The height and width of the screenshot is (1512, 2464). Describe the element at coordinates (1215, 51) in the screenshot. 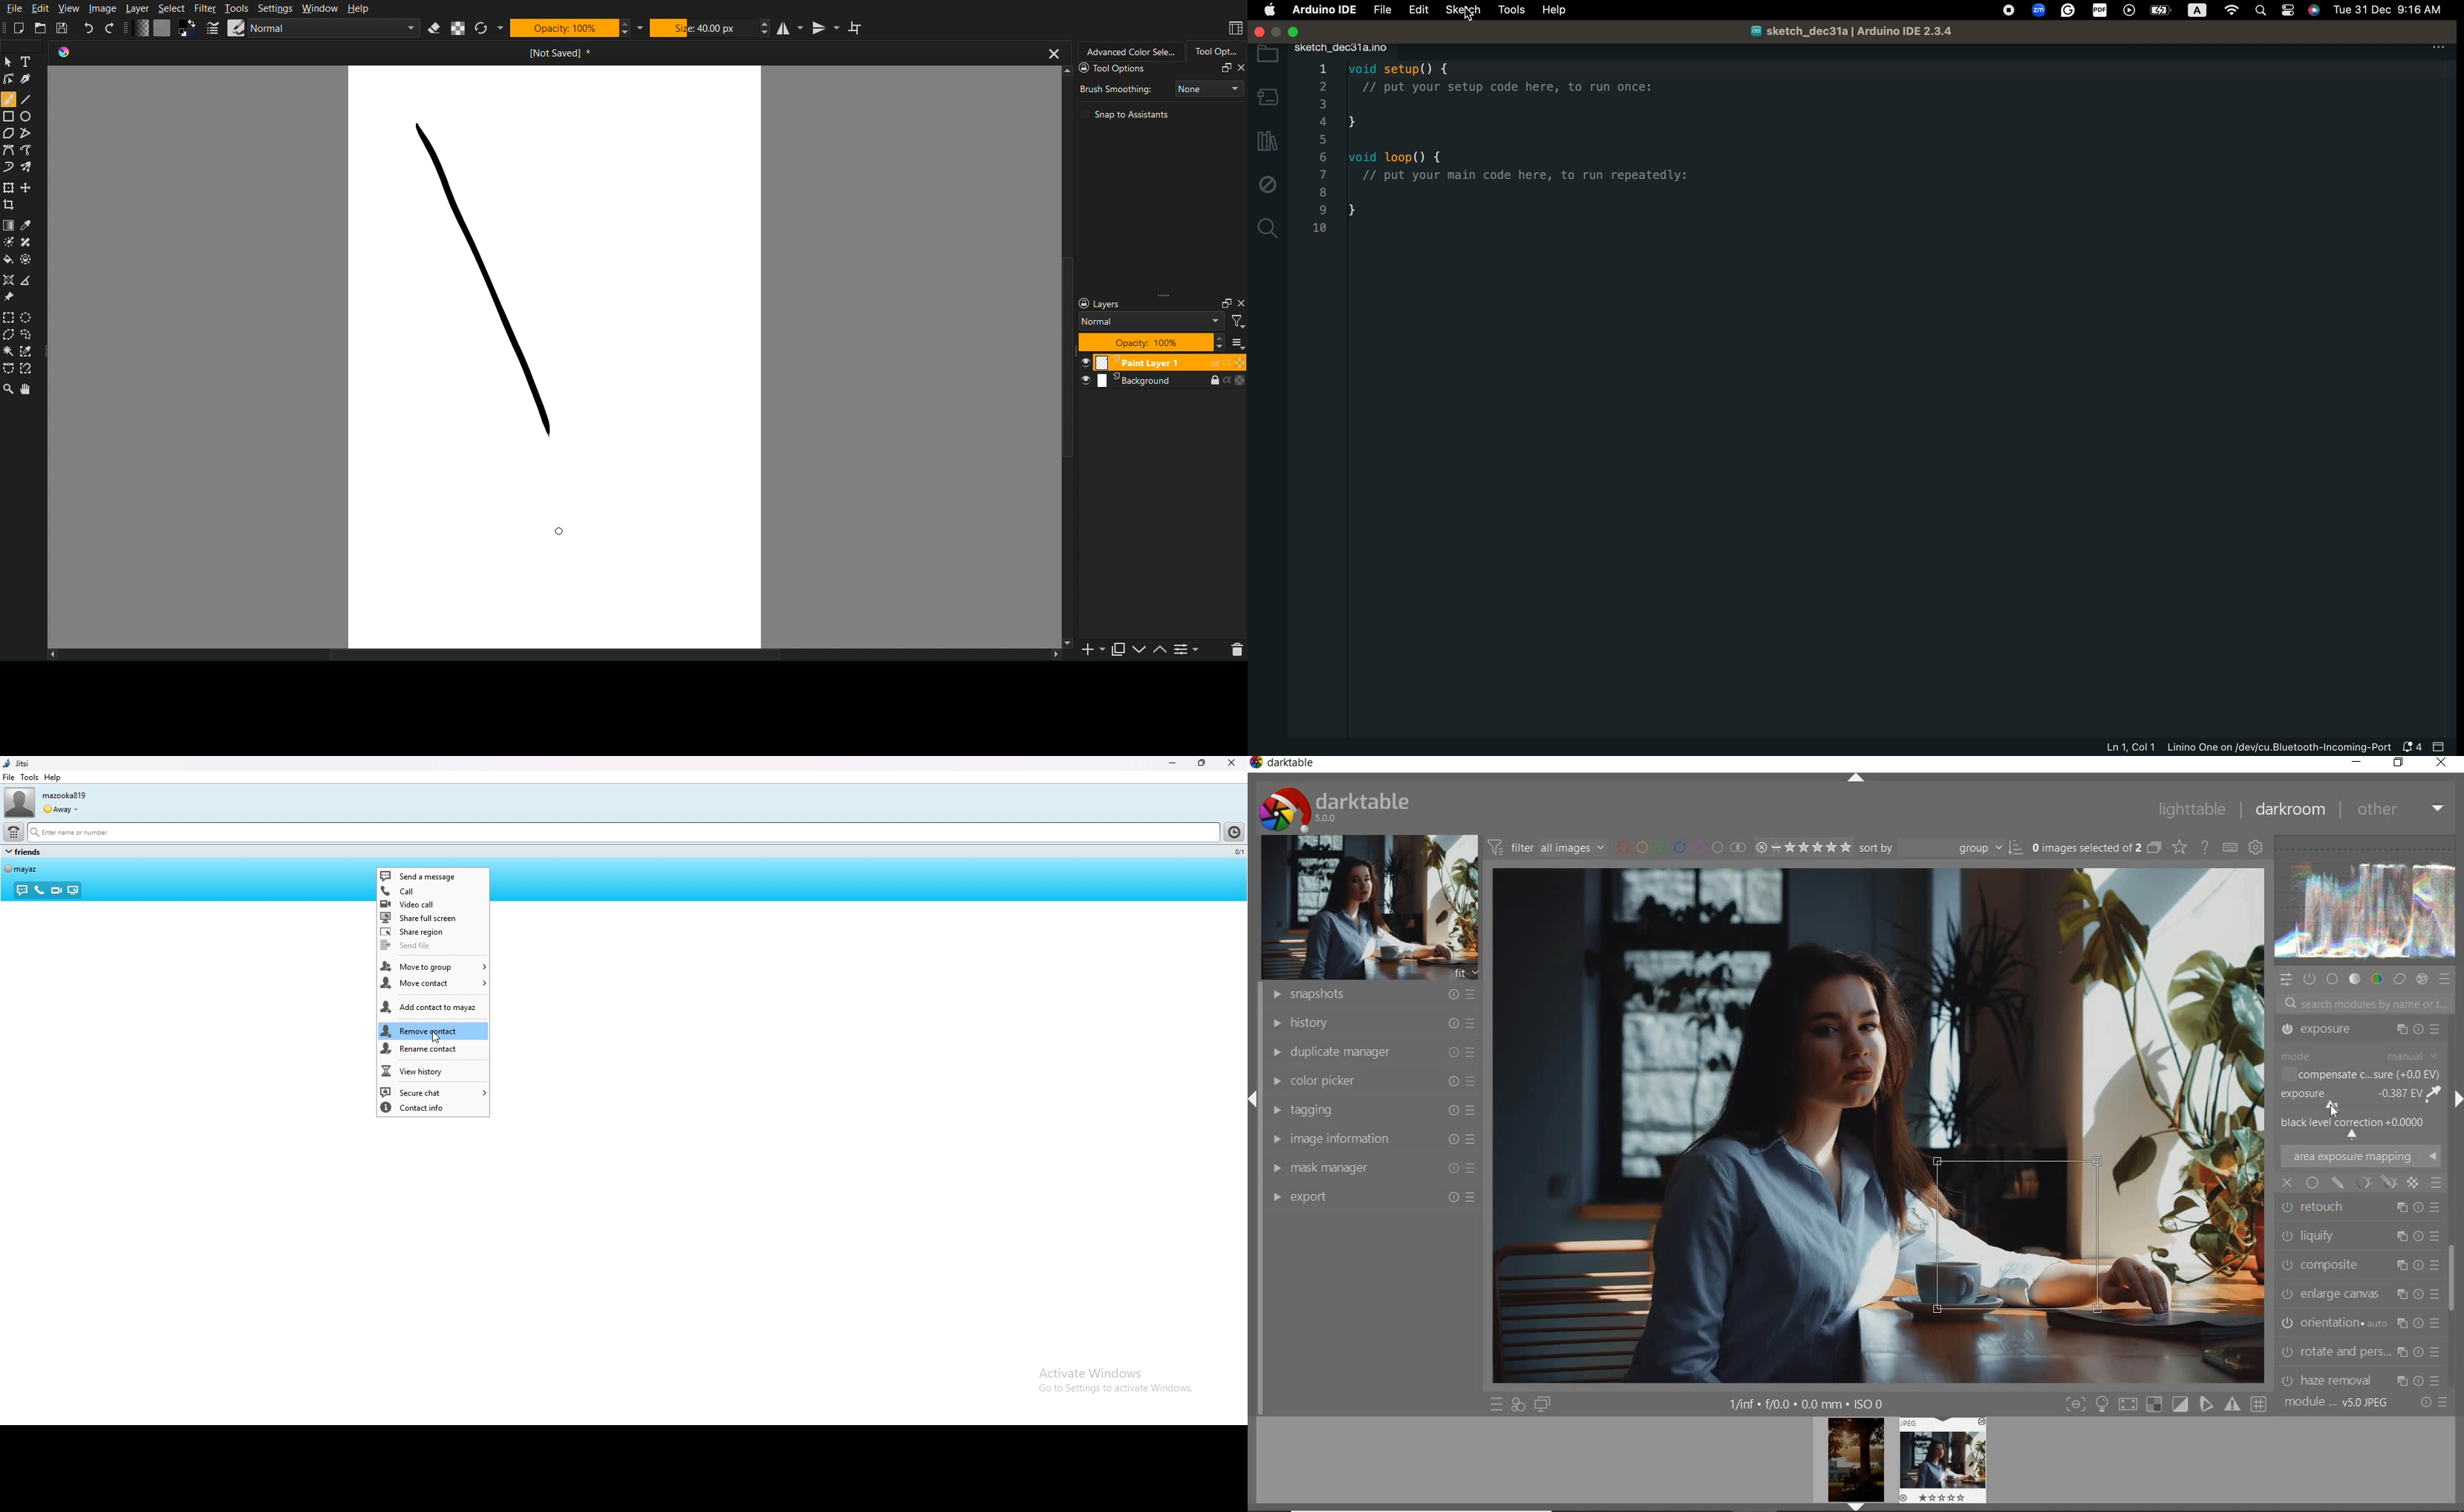

I see `Tool Options` at that location.